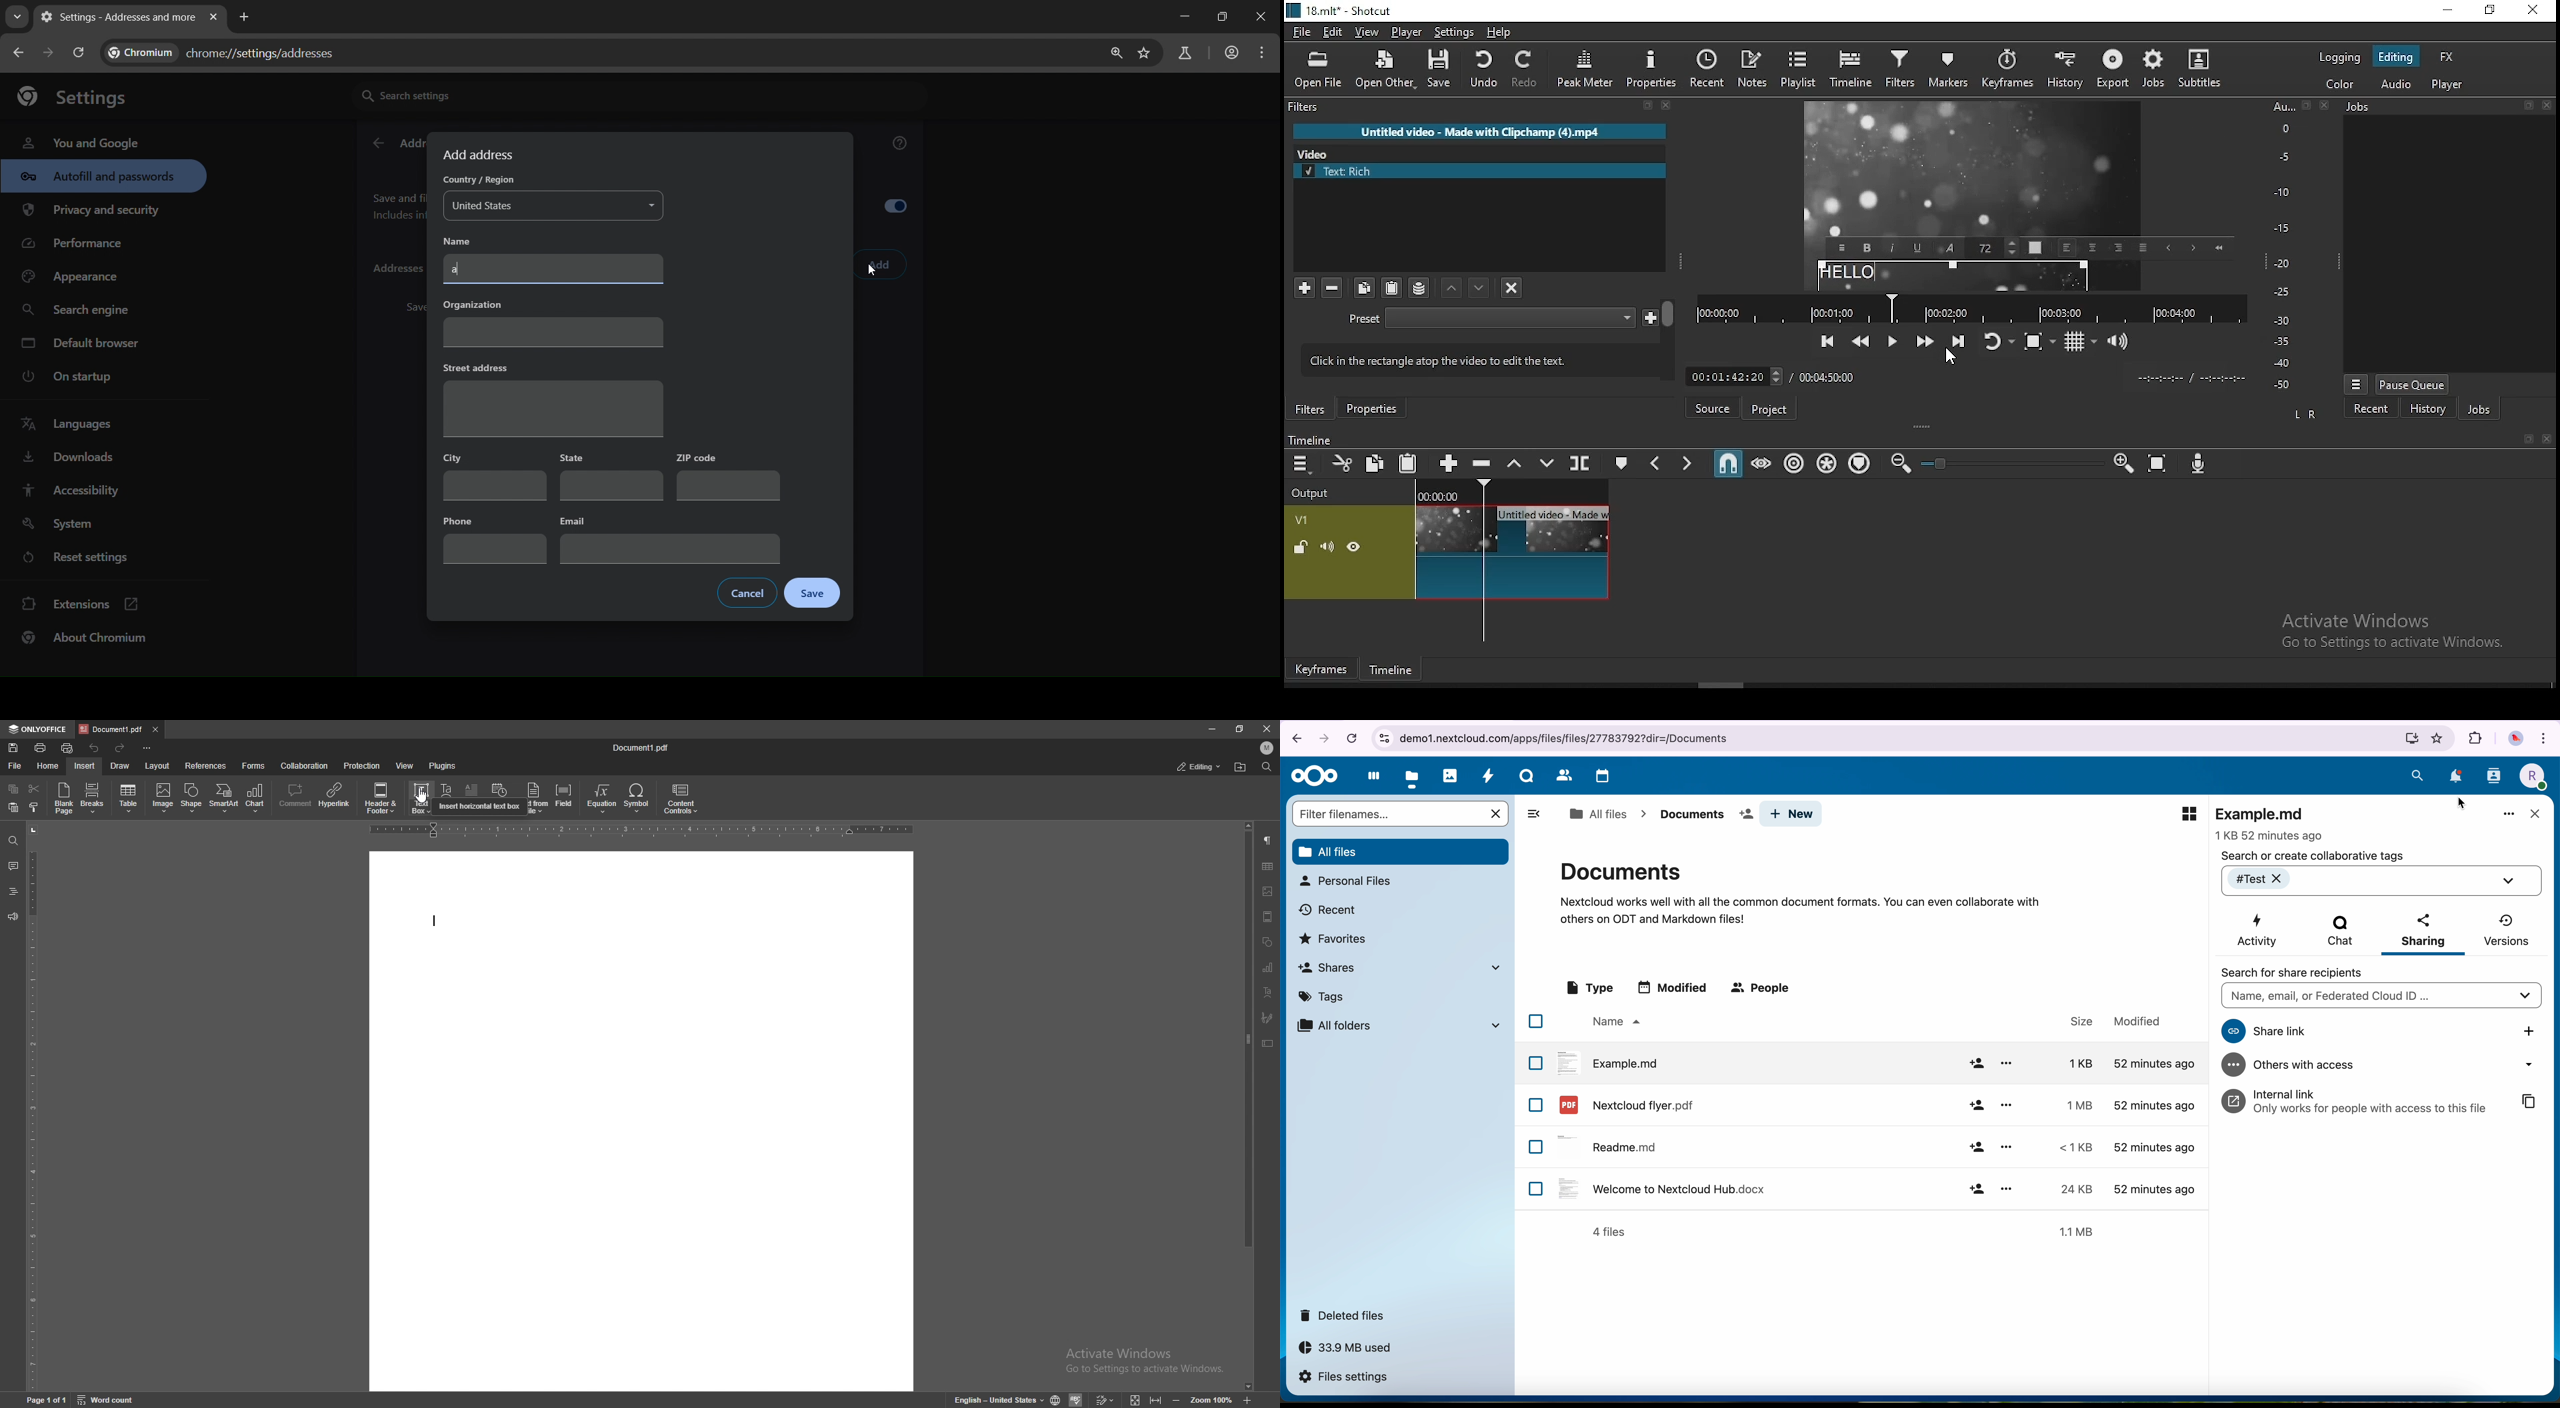 The height and width of the screenshot is (1428, 2576). I want to click on color, so click(2339, 86).